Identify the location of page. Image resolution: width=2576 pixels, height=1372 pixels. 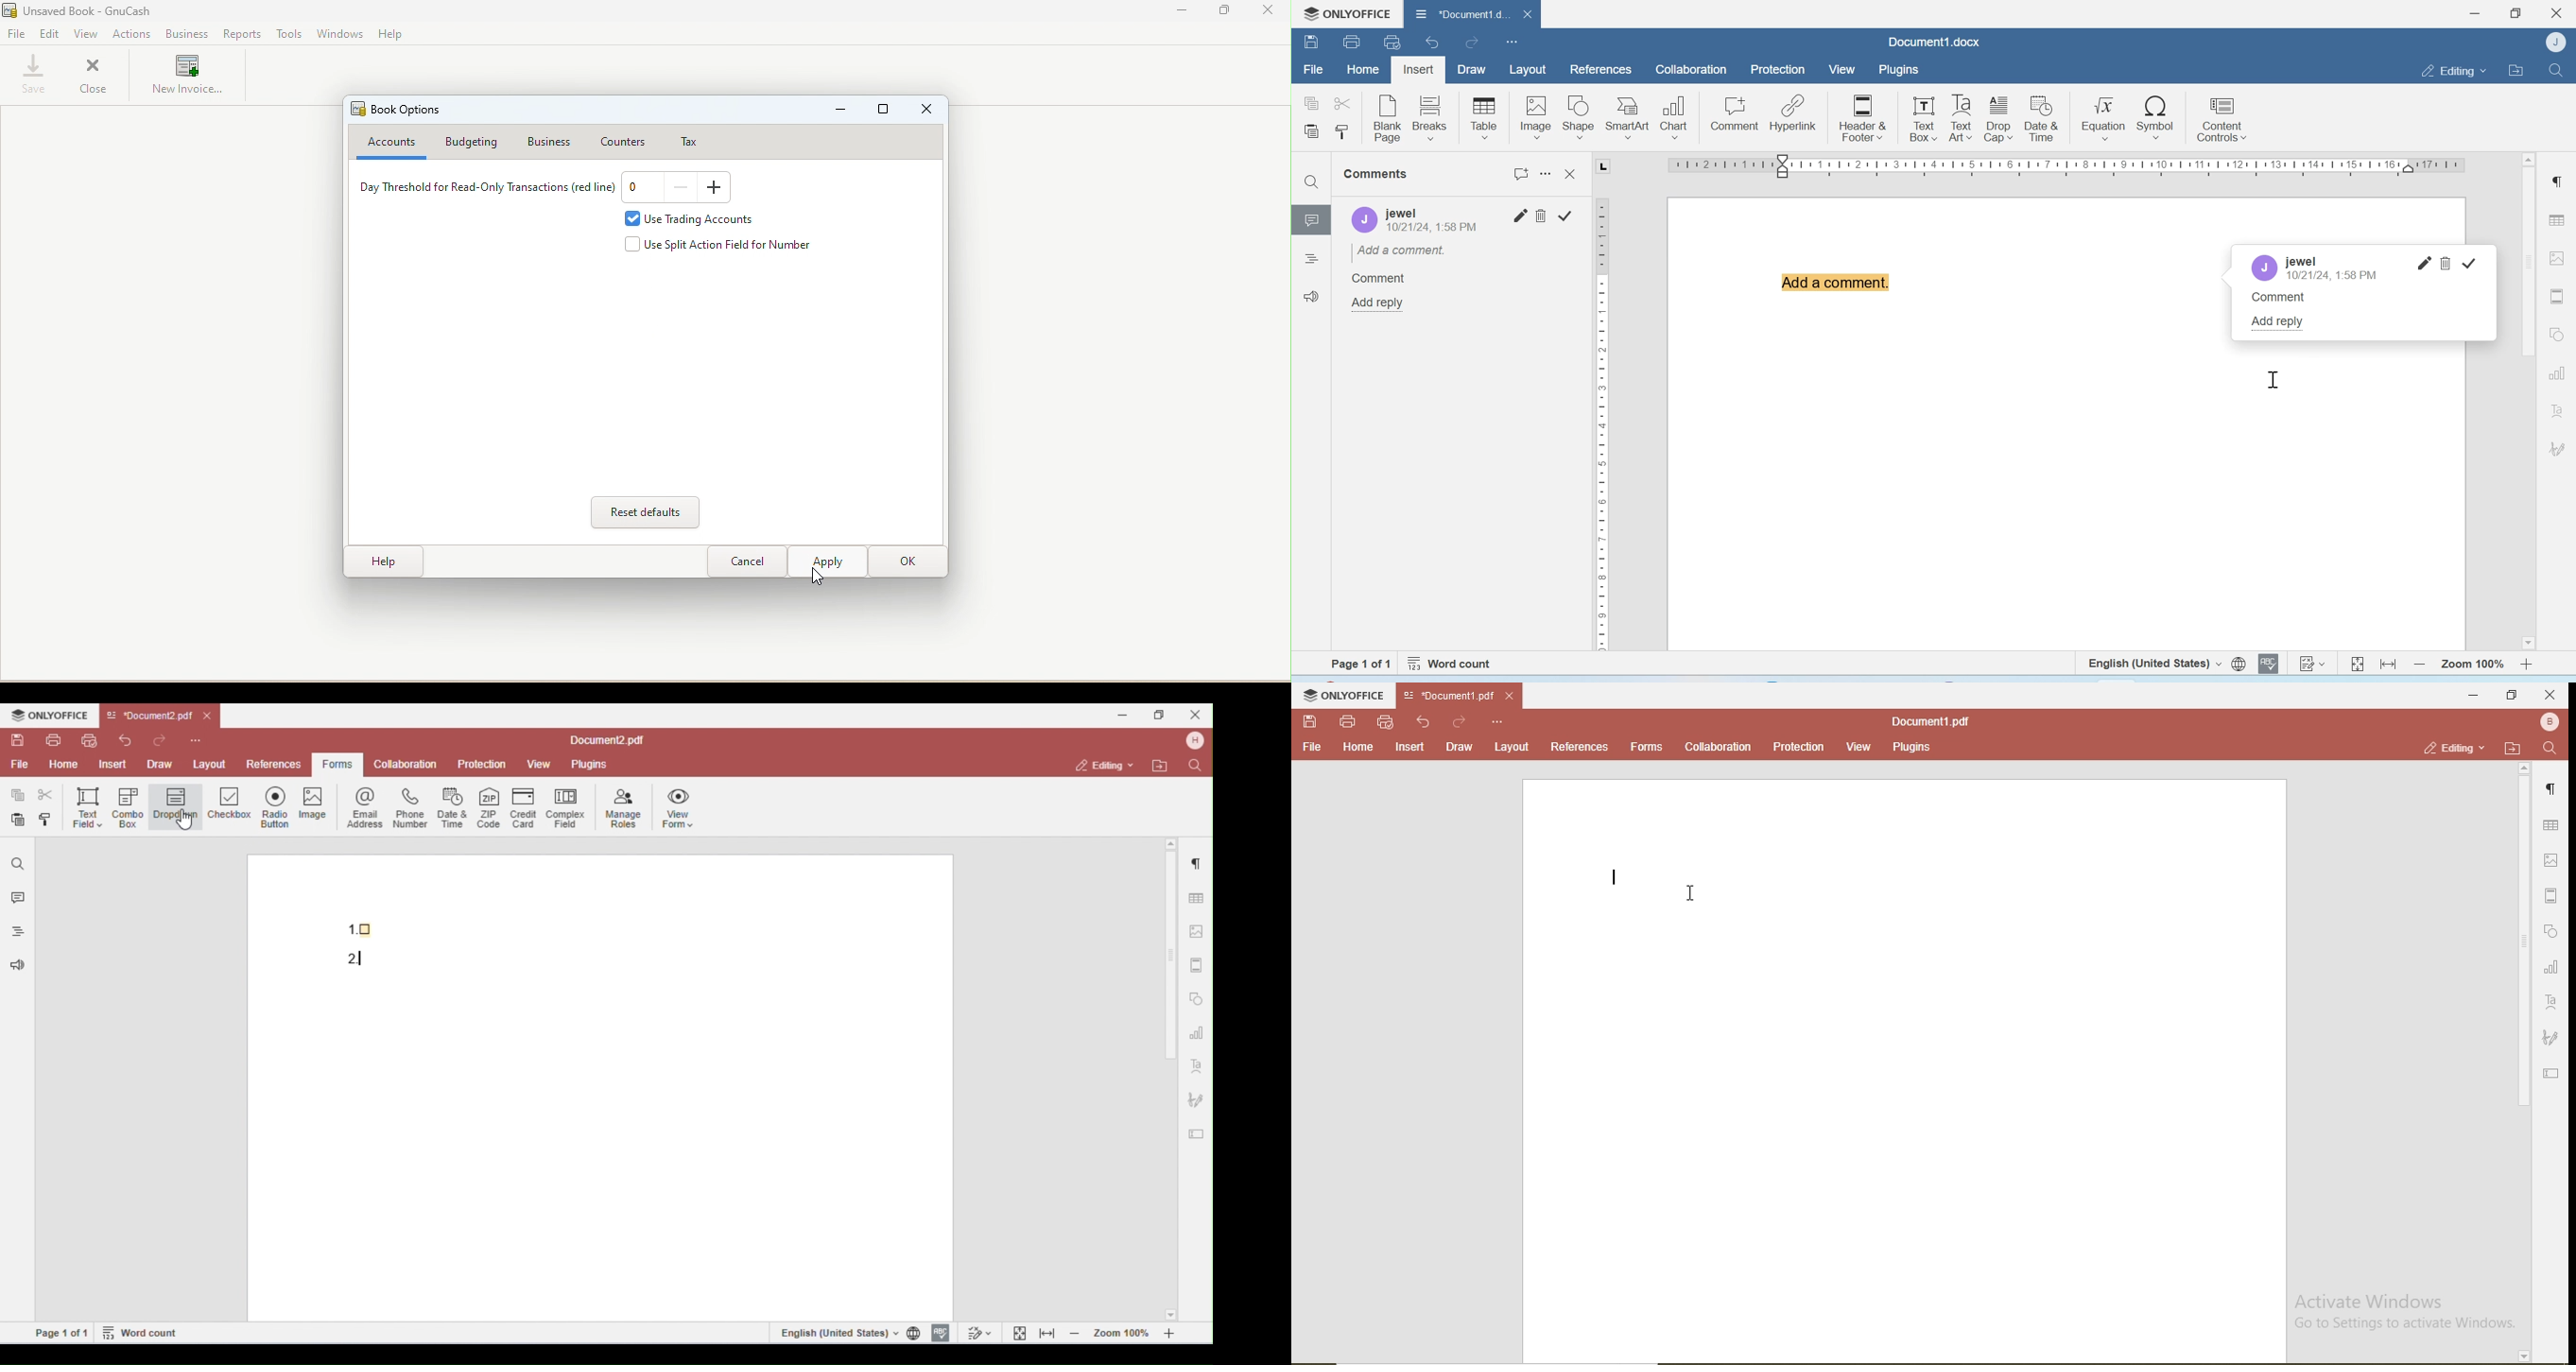
(1363, 664).